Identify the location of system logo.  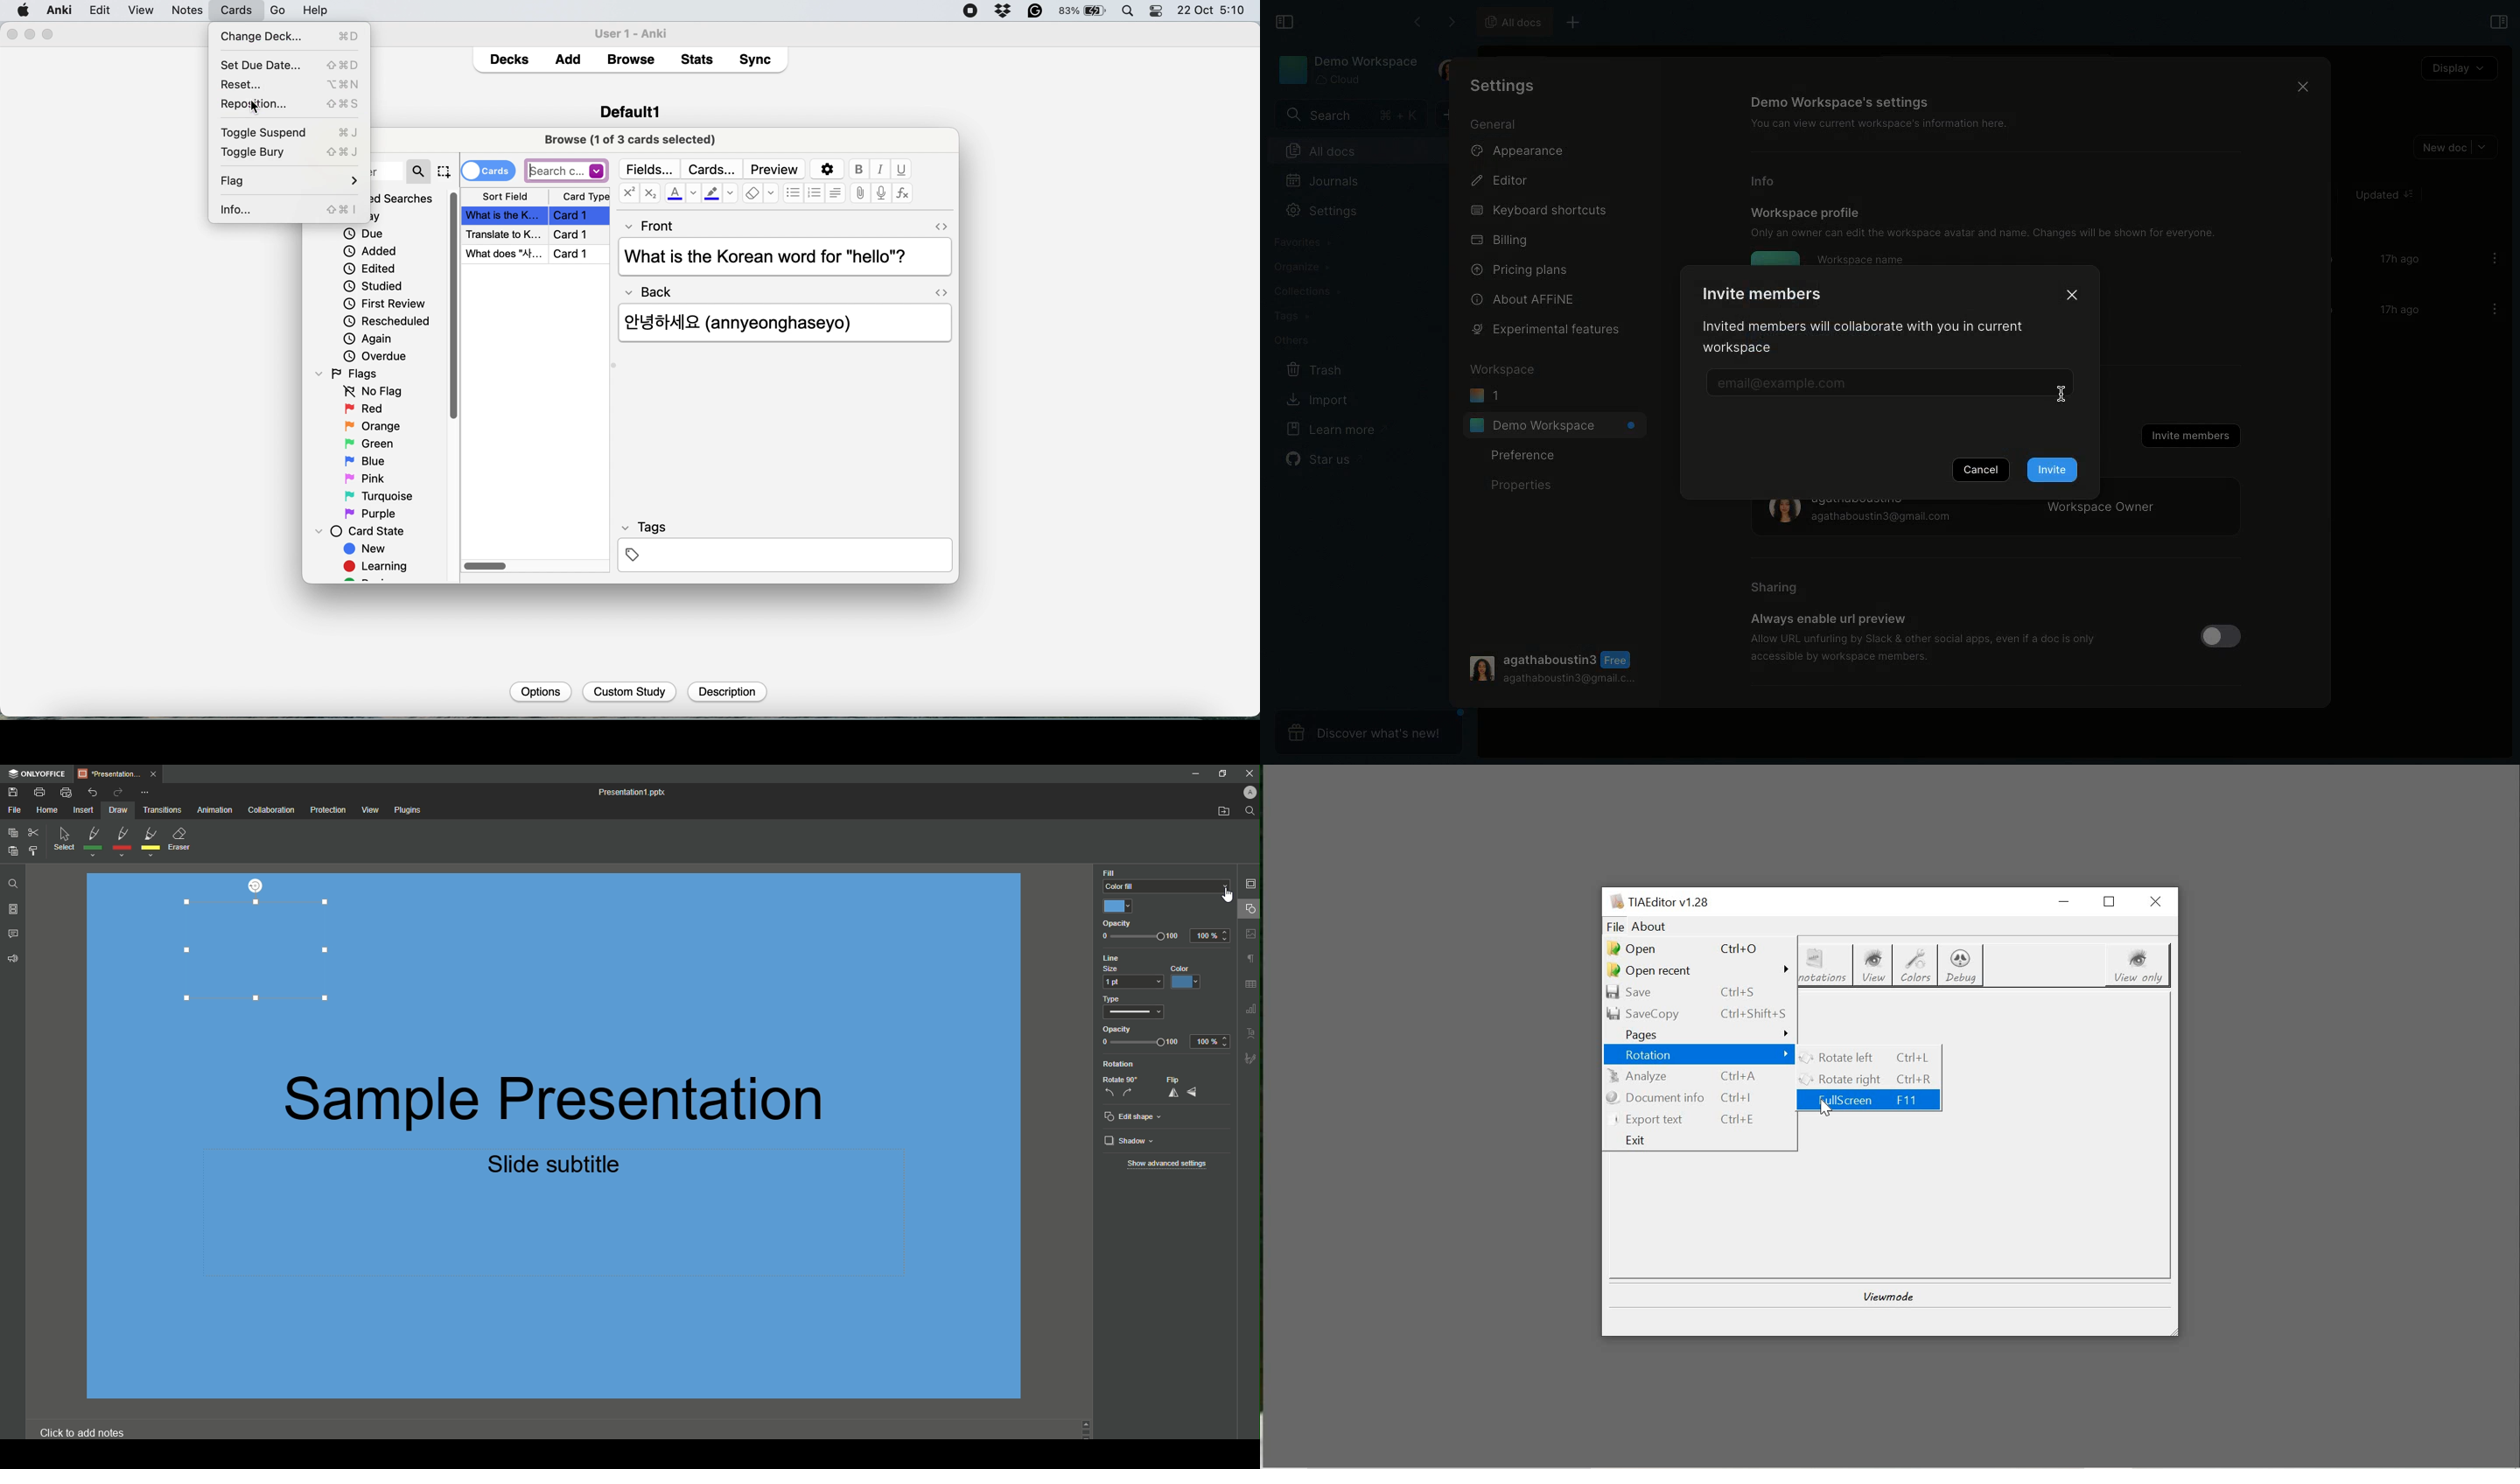
(24, 9).